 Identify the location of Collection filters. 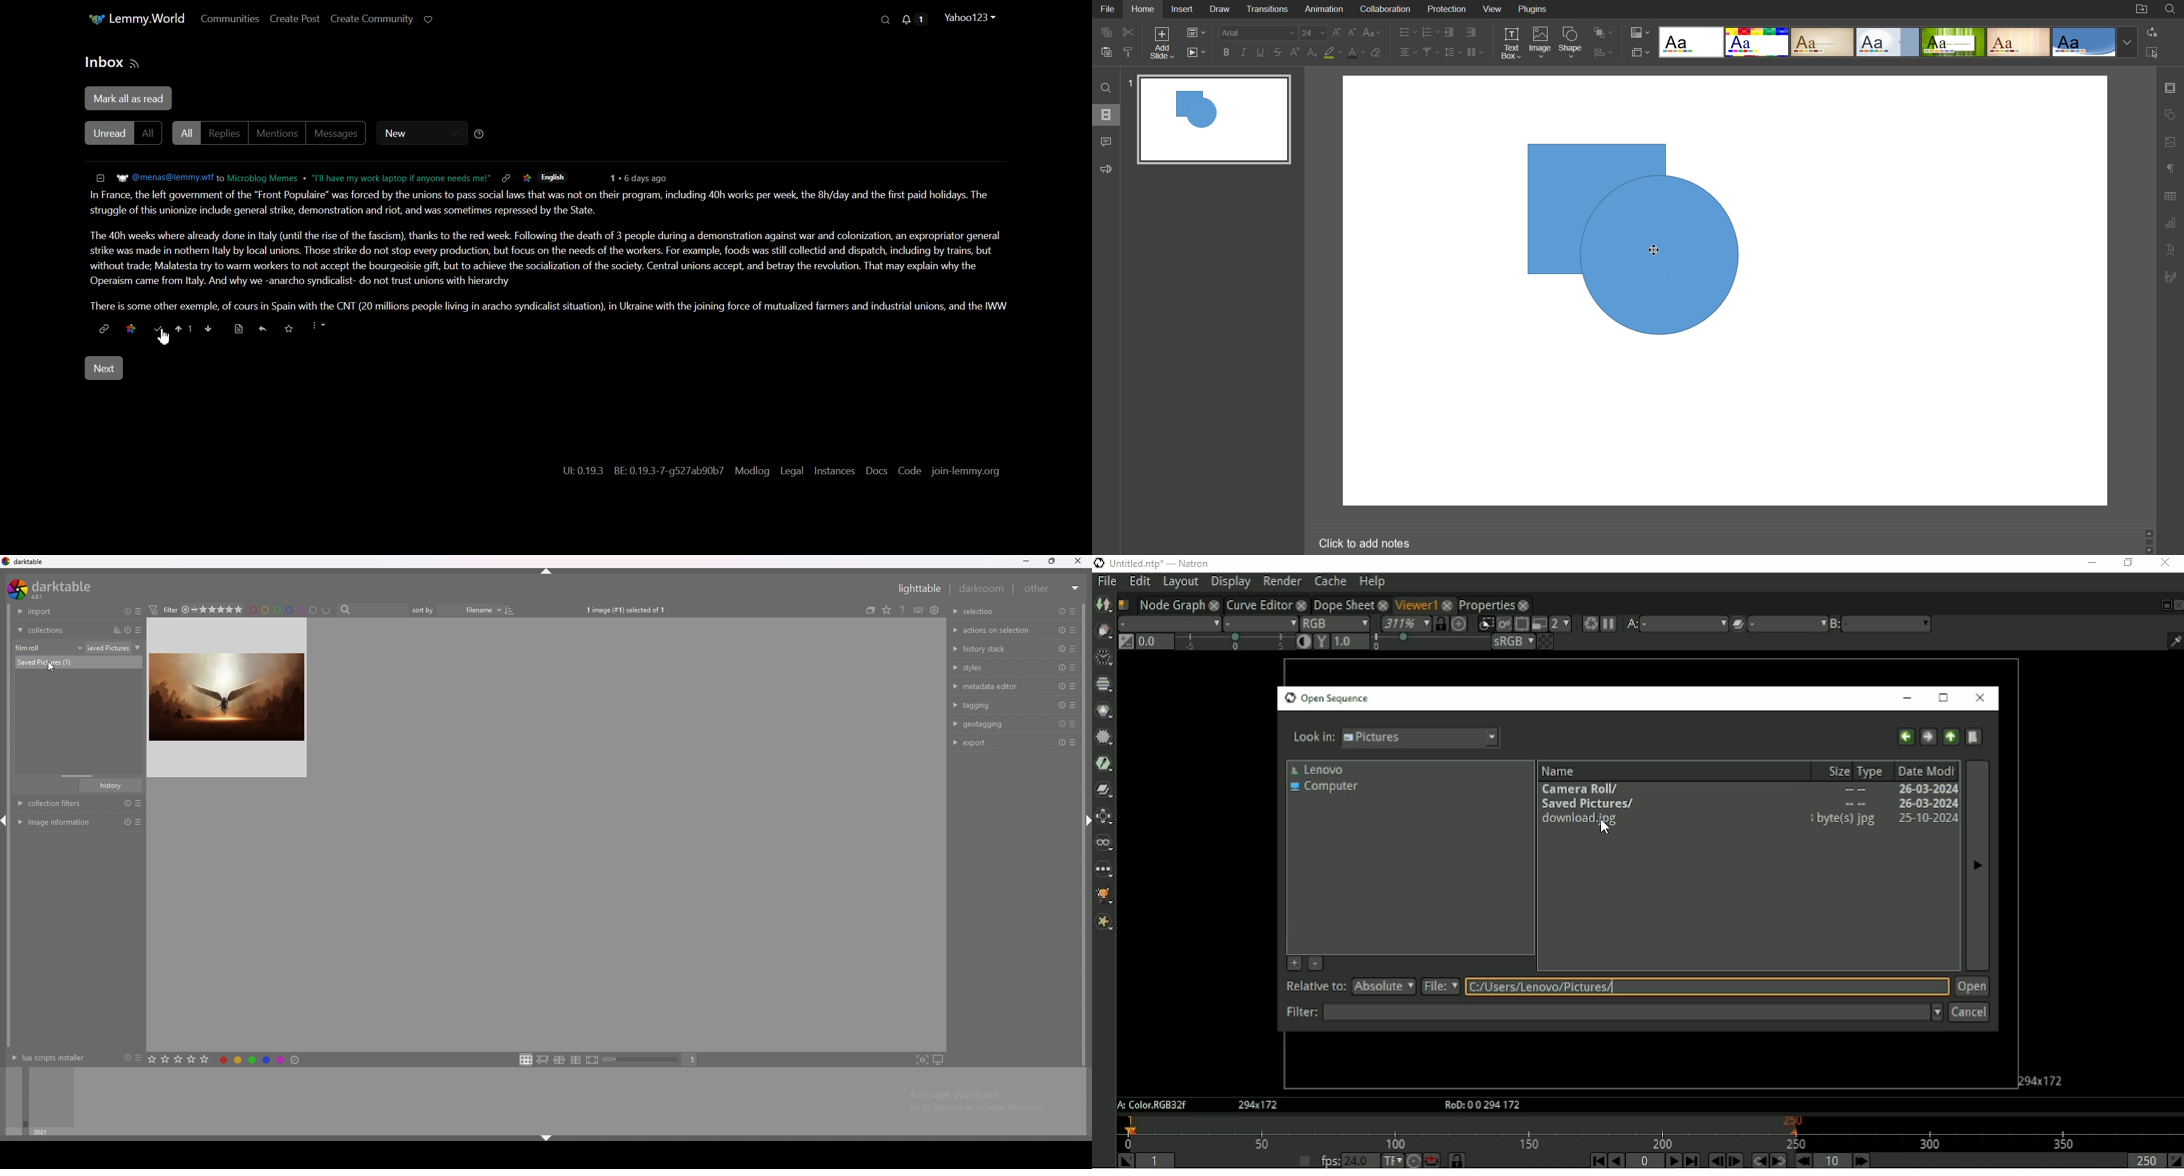
(81, 804).